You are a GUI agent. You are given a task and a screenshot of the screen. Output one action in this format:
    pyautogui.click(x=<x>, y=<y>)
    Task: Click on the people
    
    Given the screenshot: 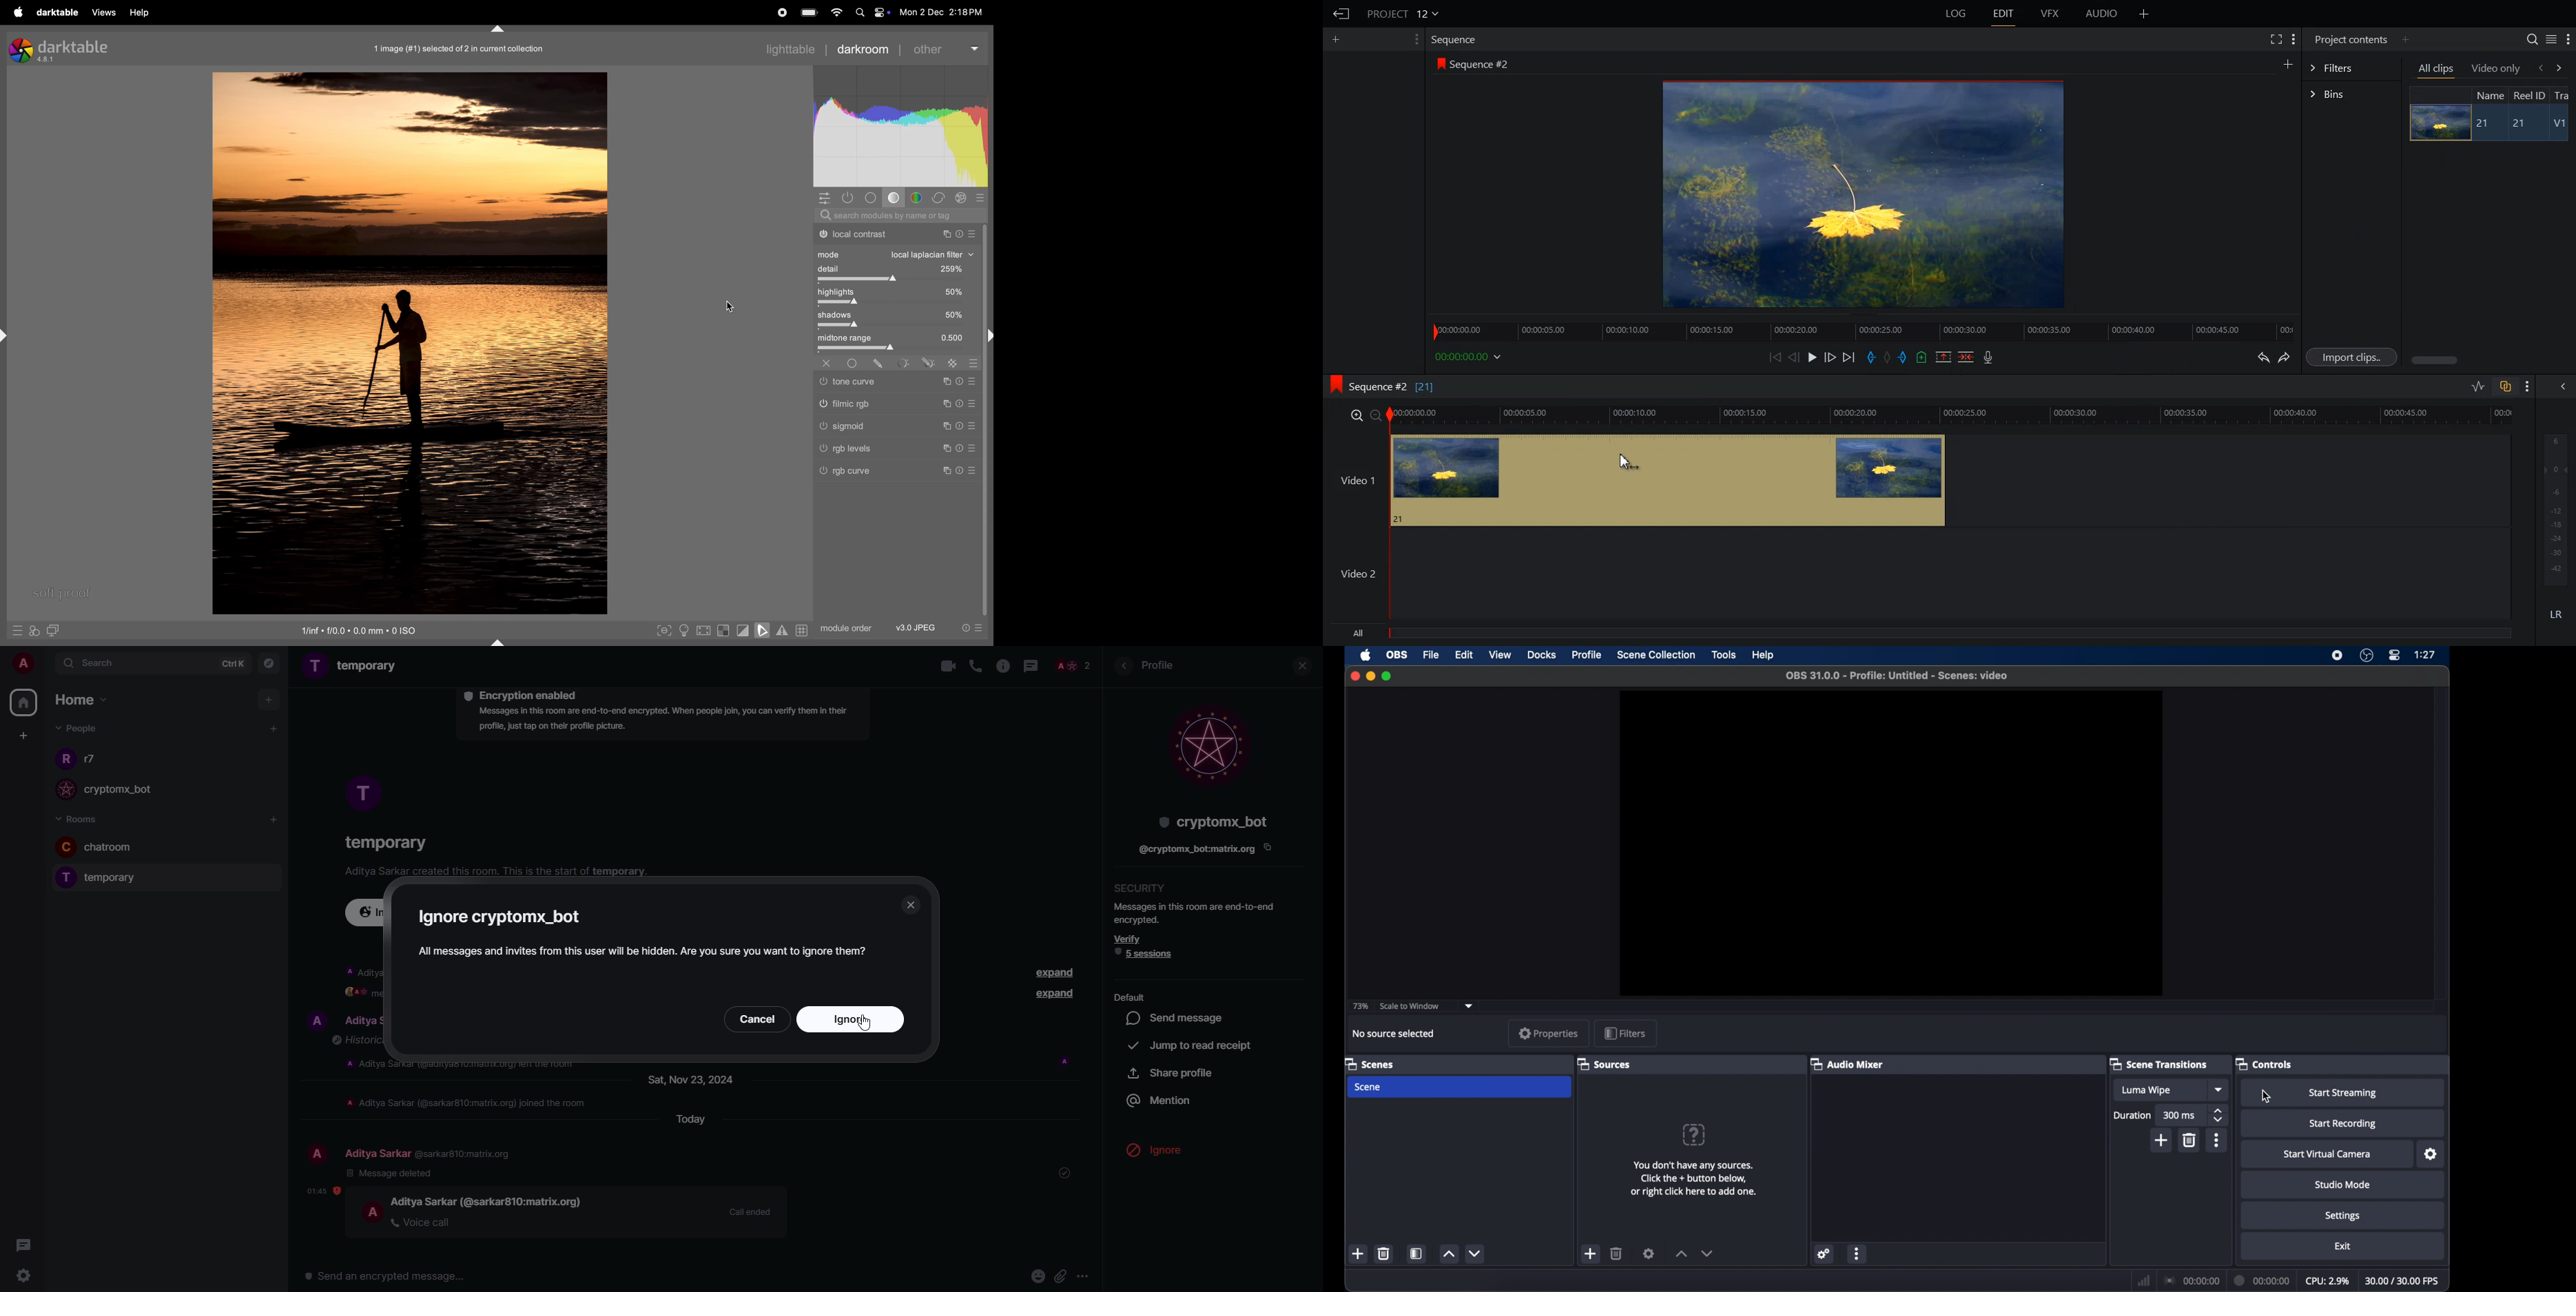 What is the action you would take?
    pyautogui.click(x=76, y=728)
    